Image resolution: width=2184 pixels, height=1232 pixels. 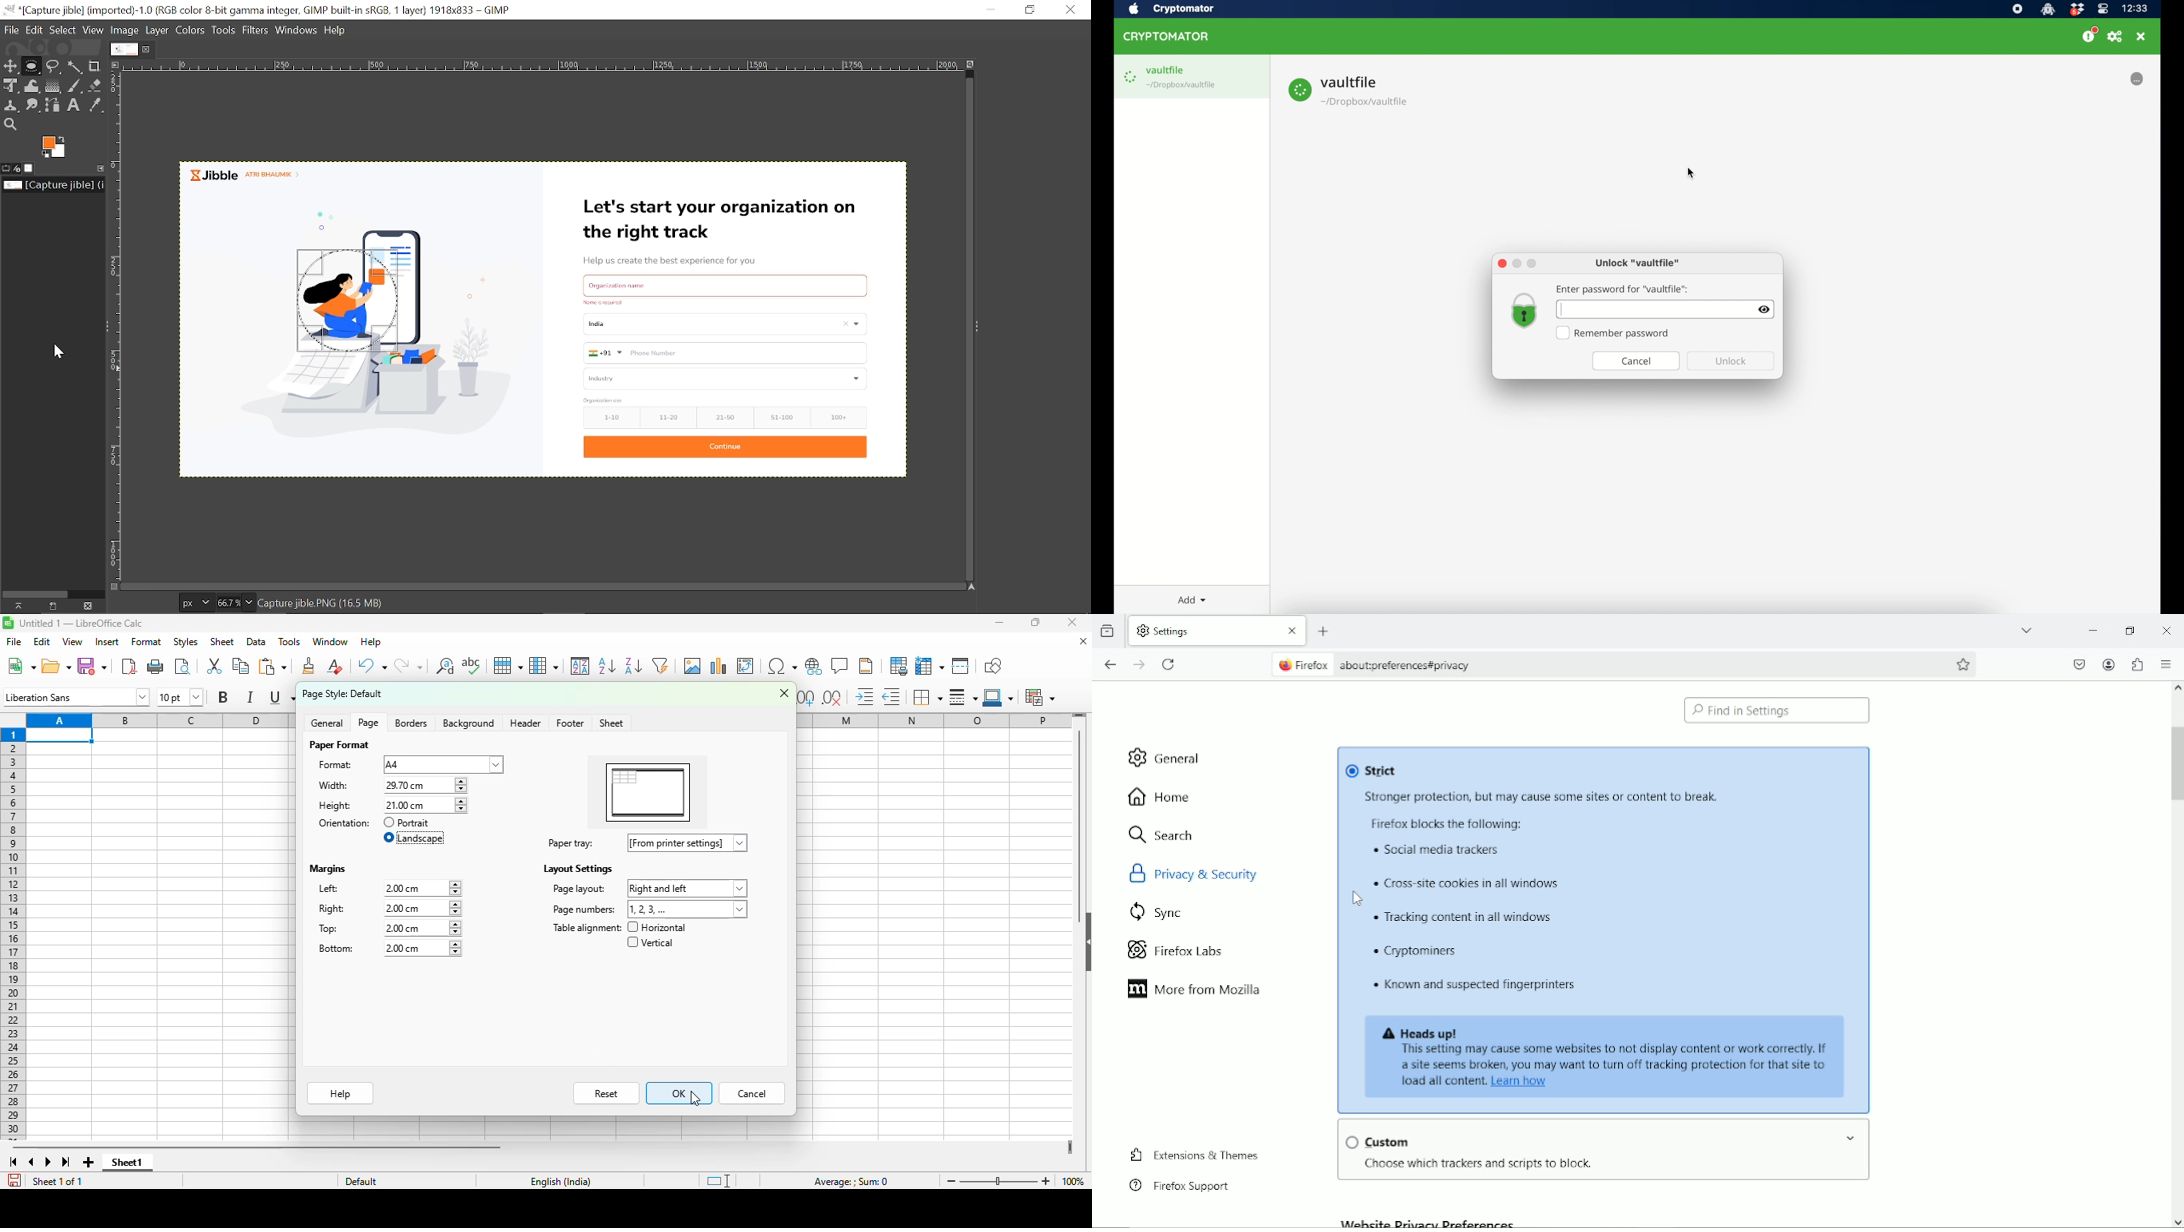 I want to click on general, so click(x=1160, y=756).